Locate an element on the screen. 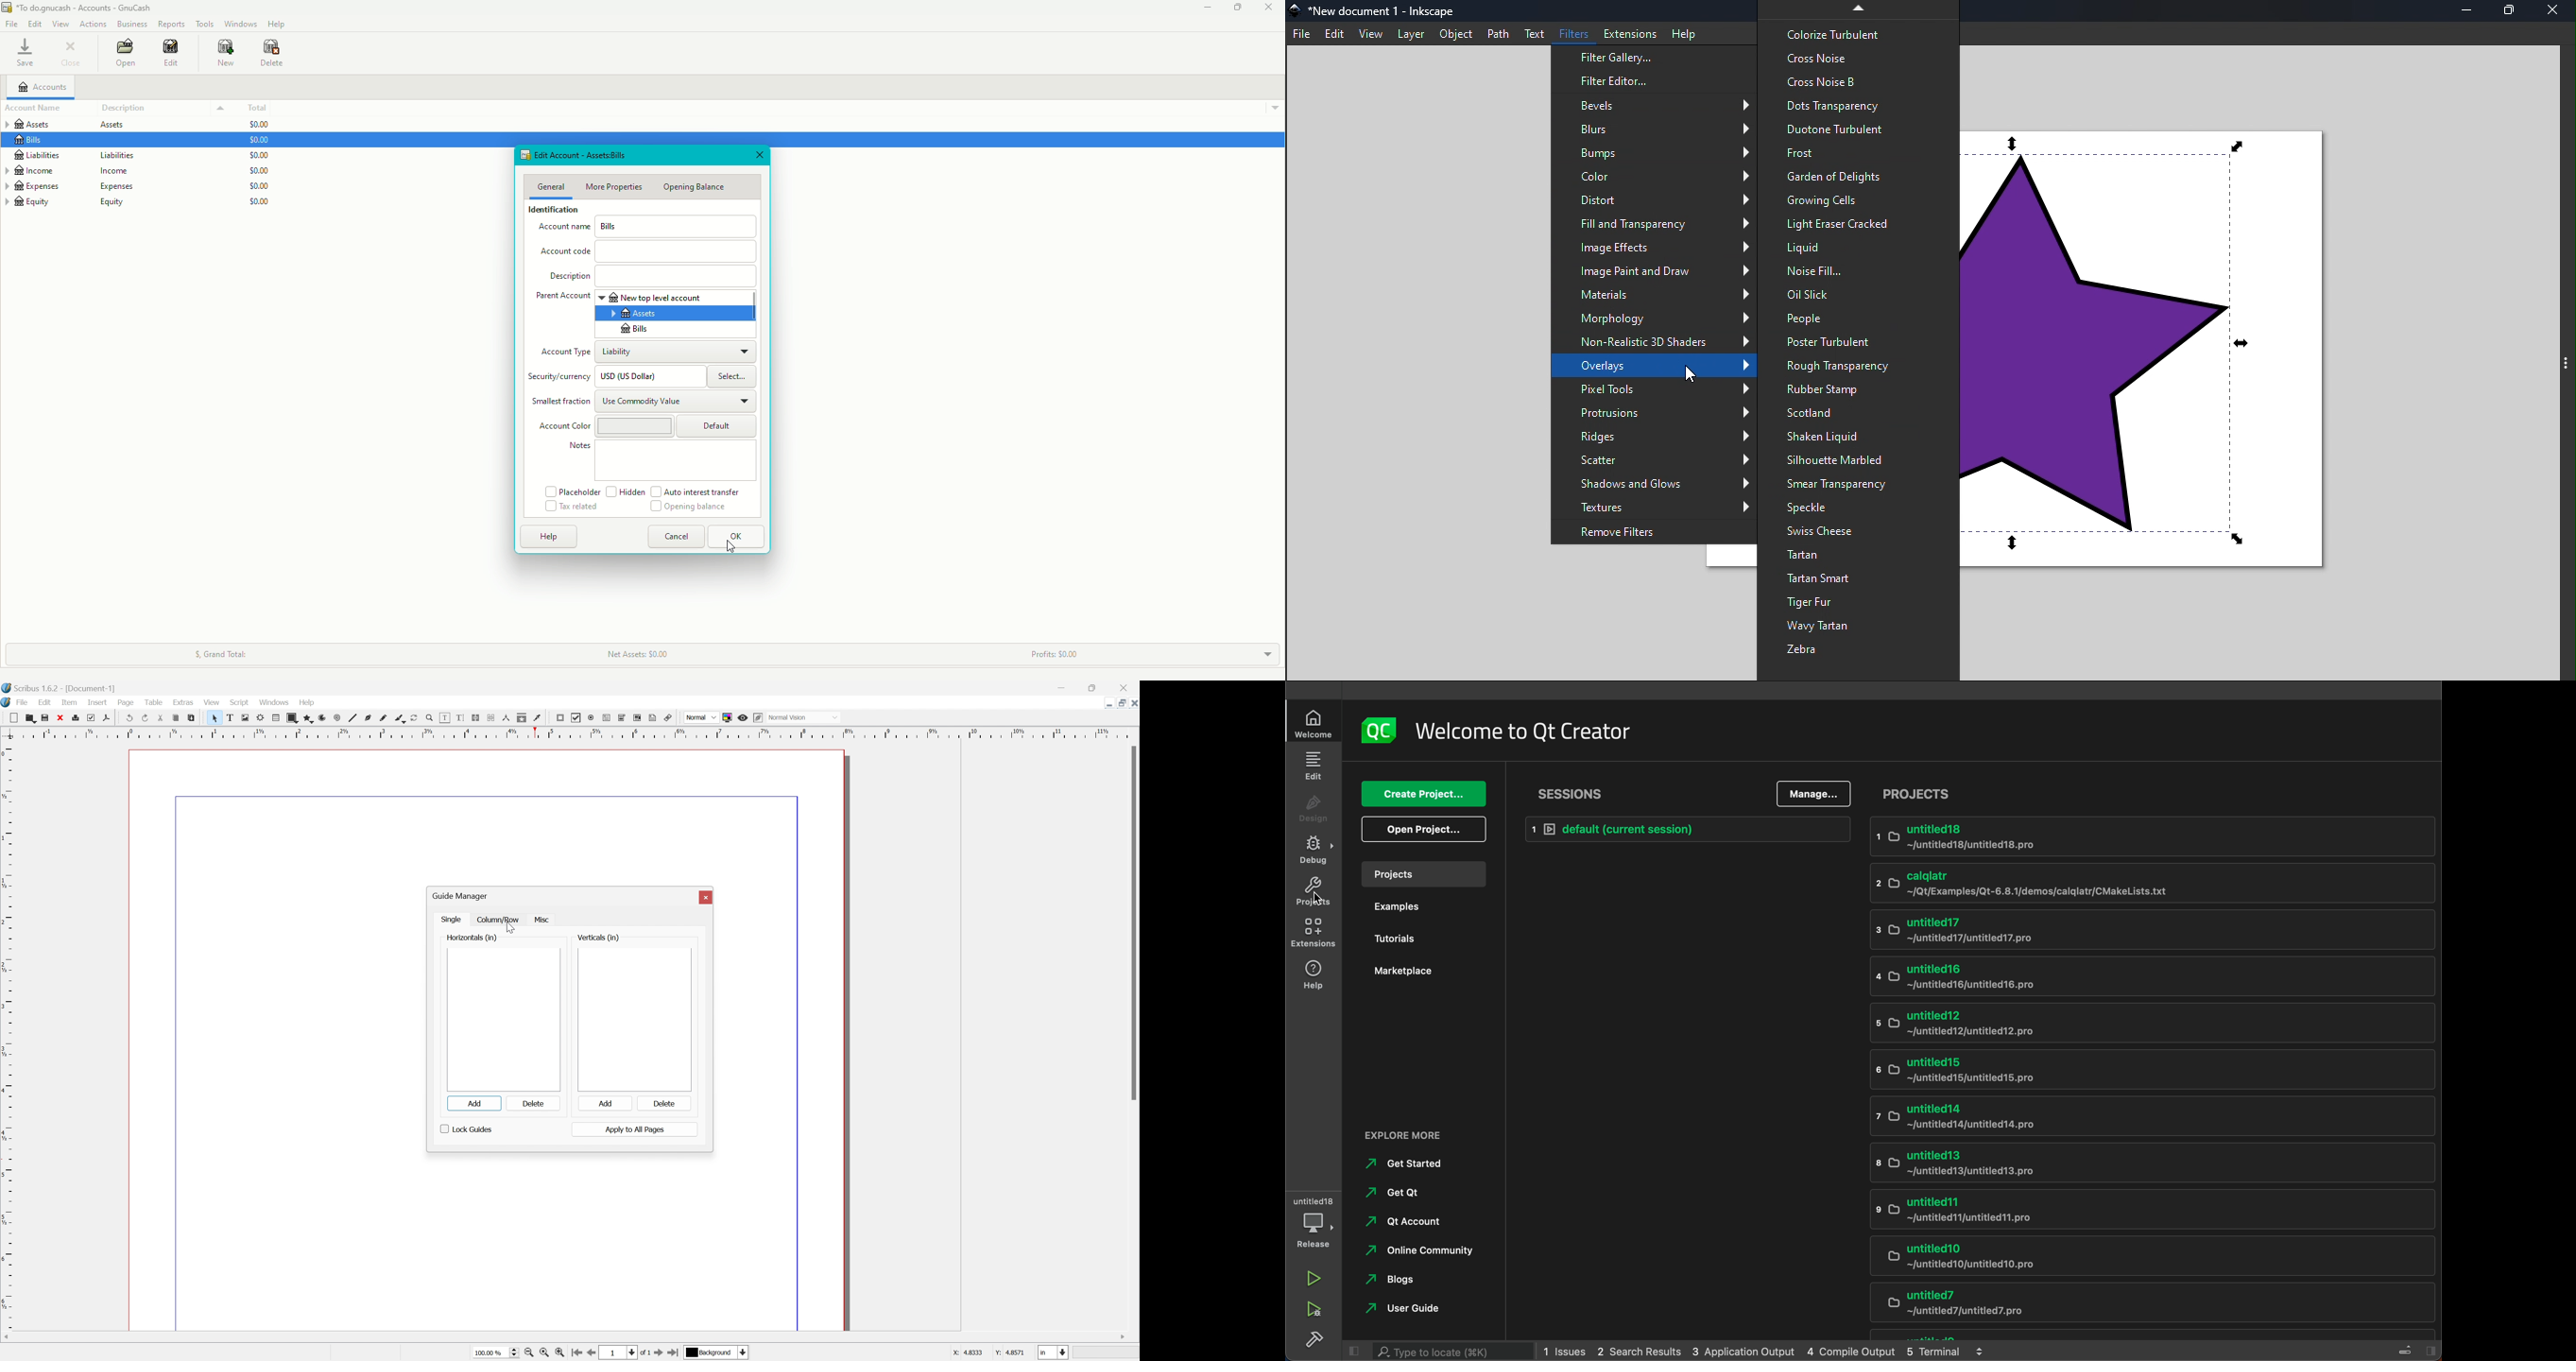 The height and width of the screenshot is (1372, 2576). normal is located at coordinates (701, 717).